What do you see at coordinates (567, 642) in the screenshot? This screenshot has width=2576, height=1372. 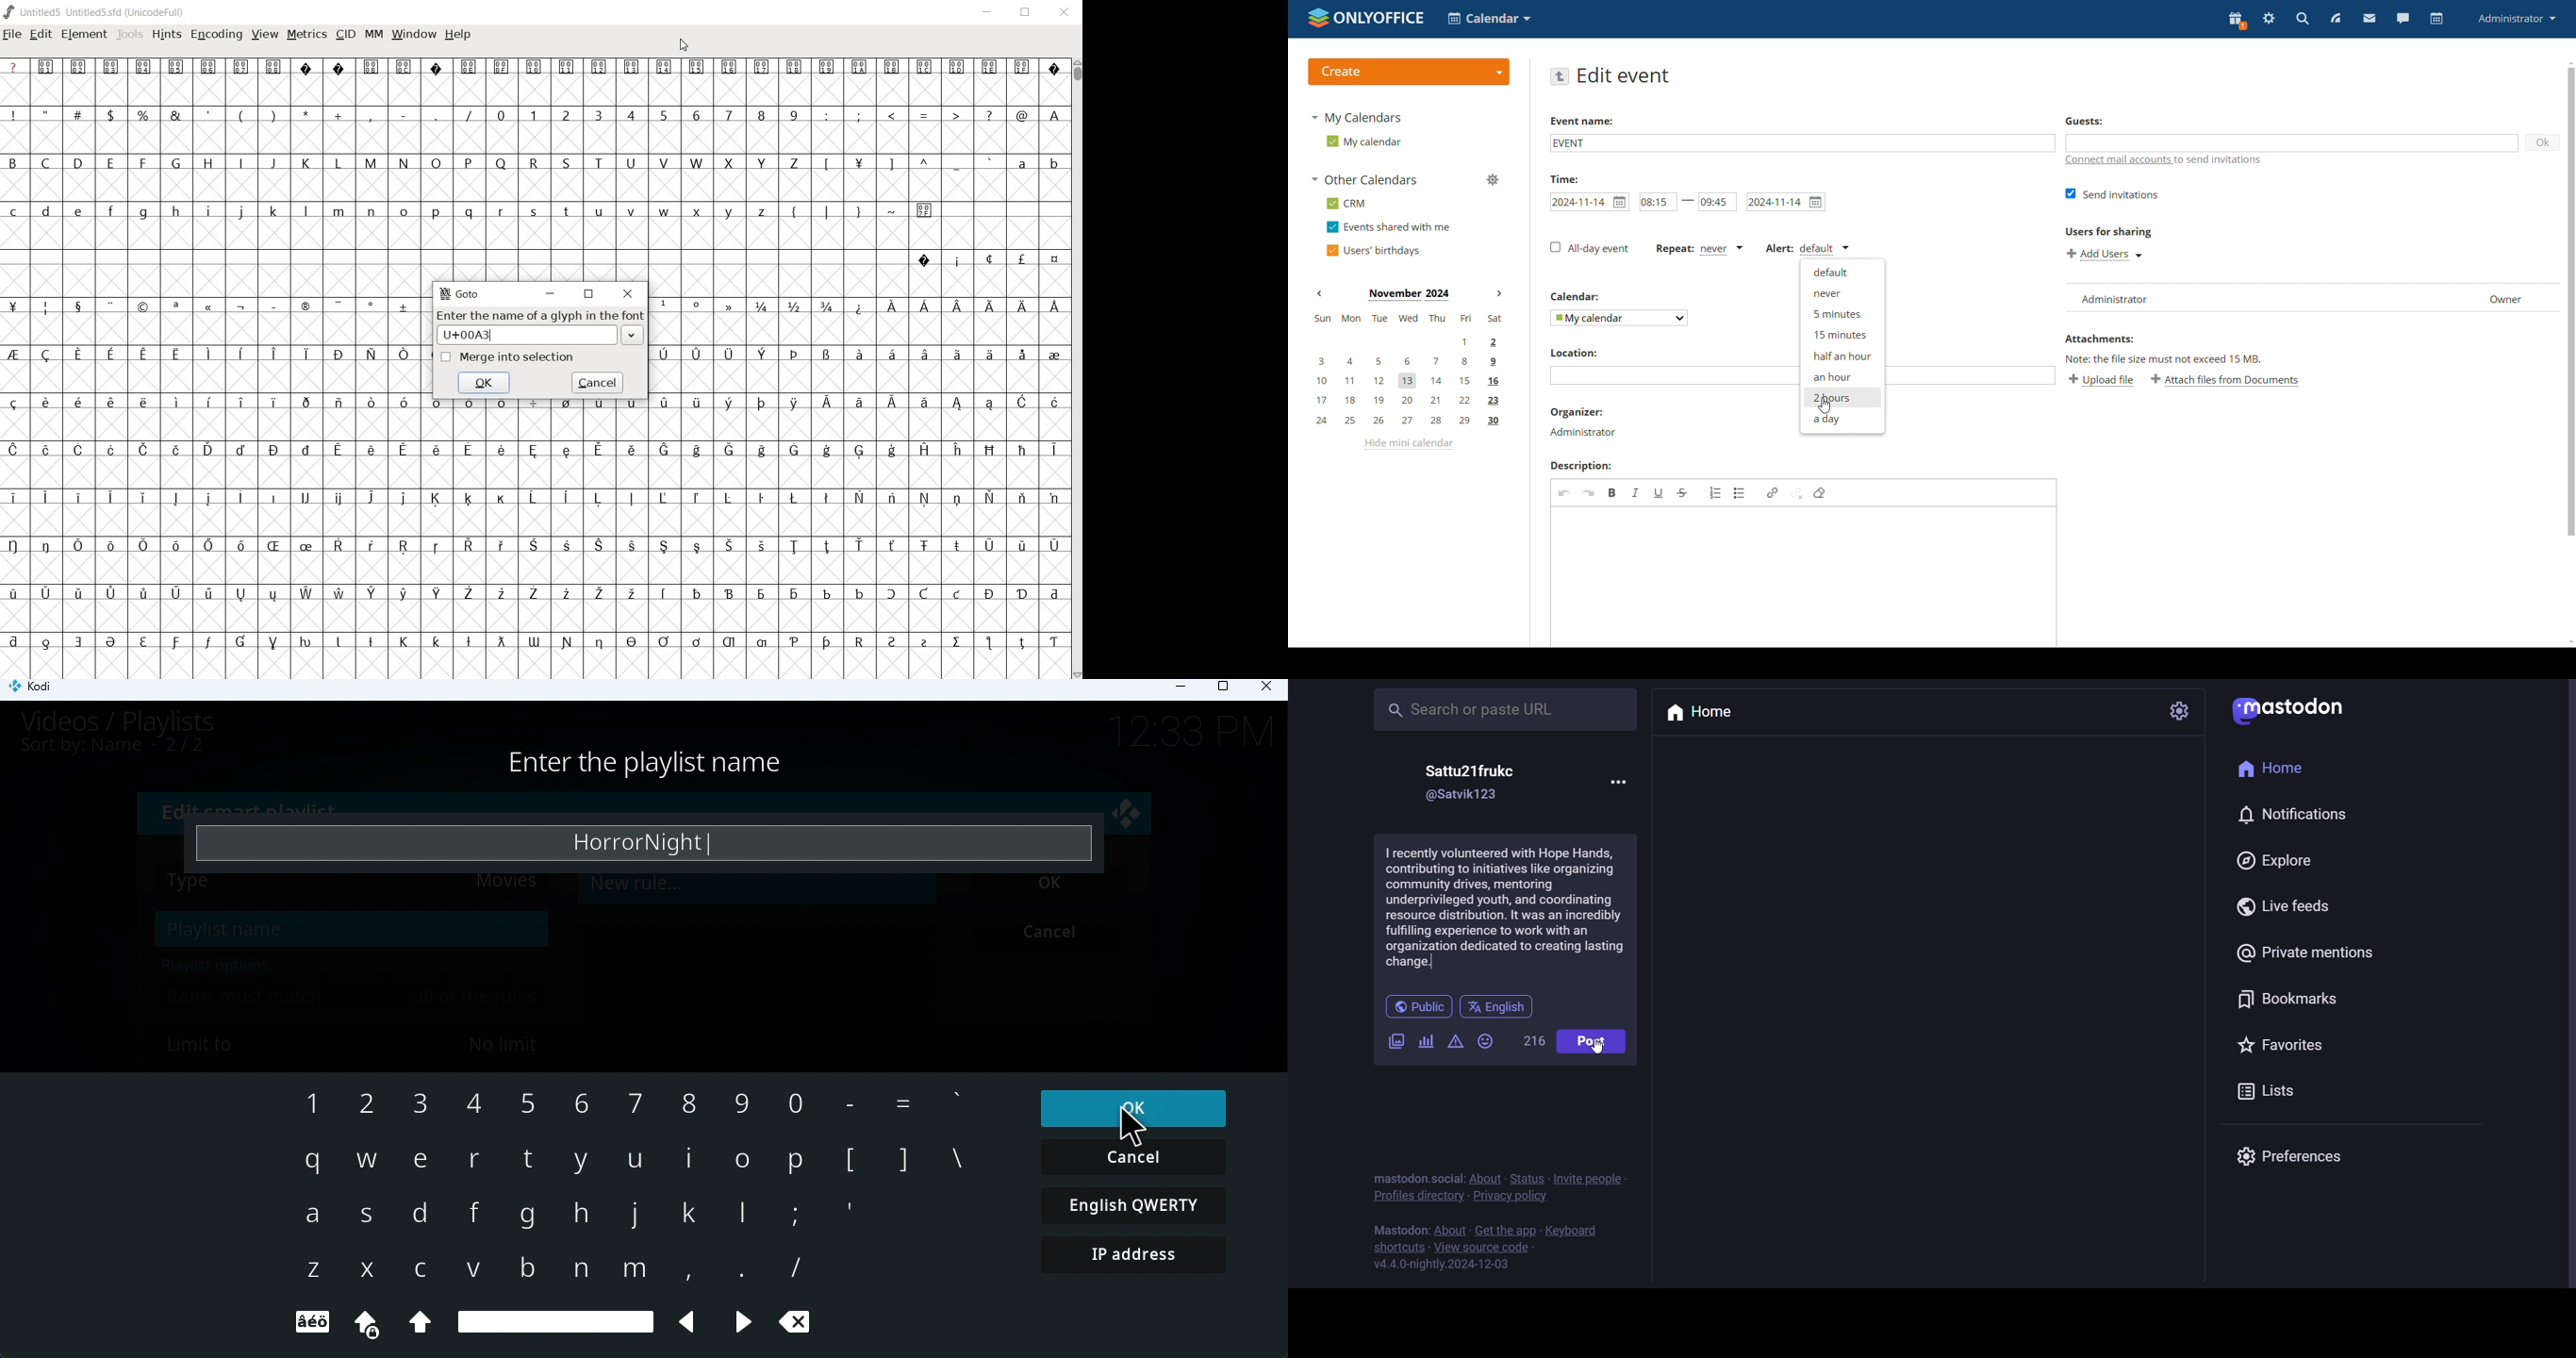 I see `Symbol` at bounding box center [567, 642].